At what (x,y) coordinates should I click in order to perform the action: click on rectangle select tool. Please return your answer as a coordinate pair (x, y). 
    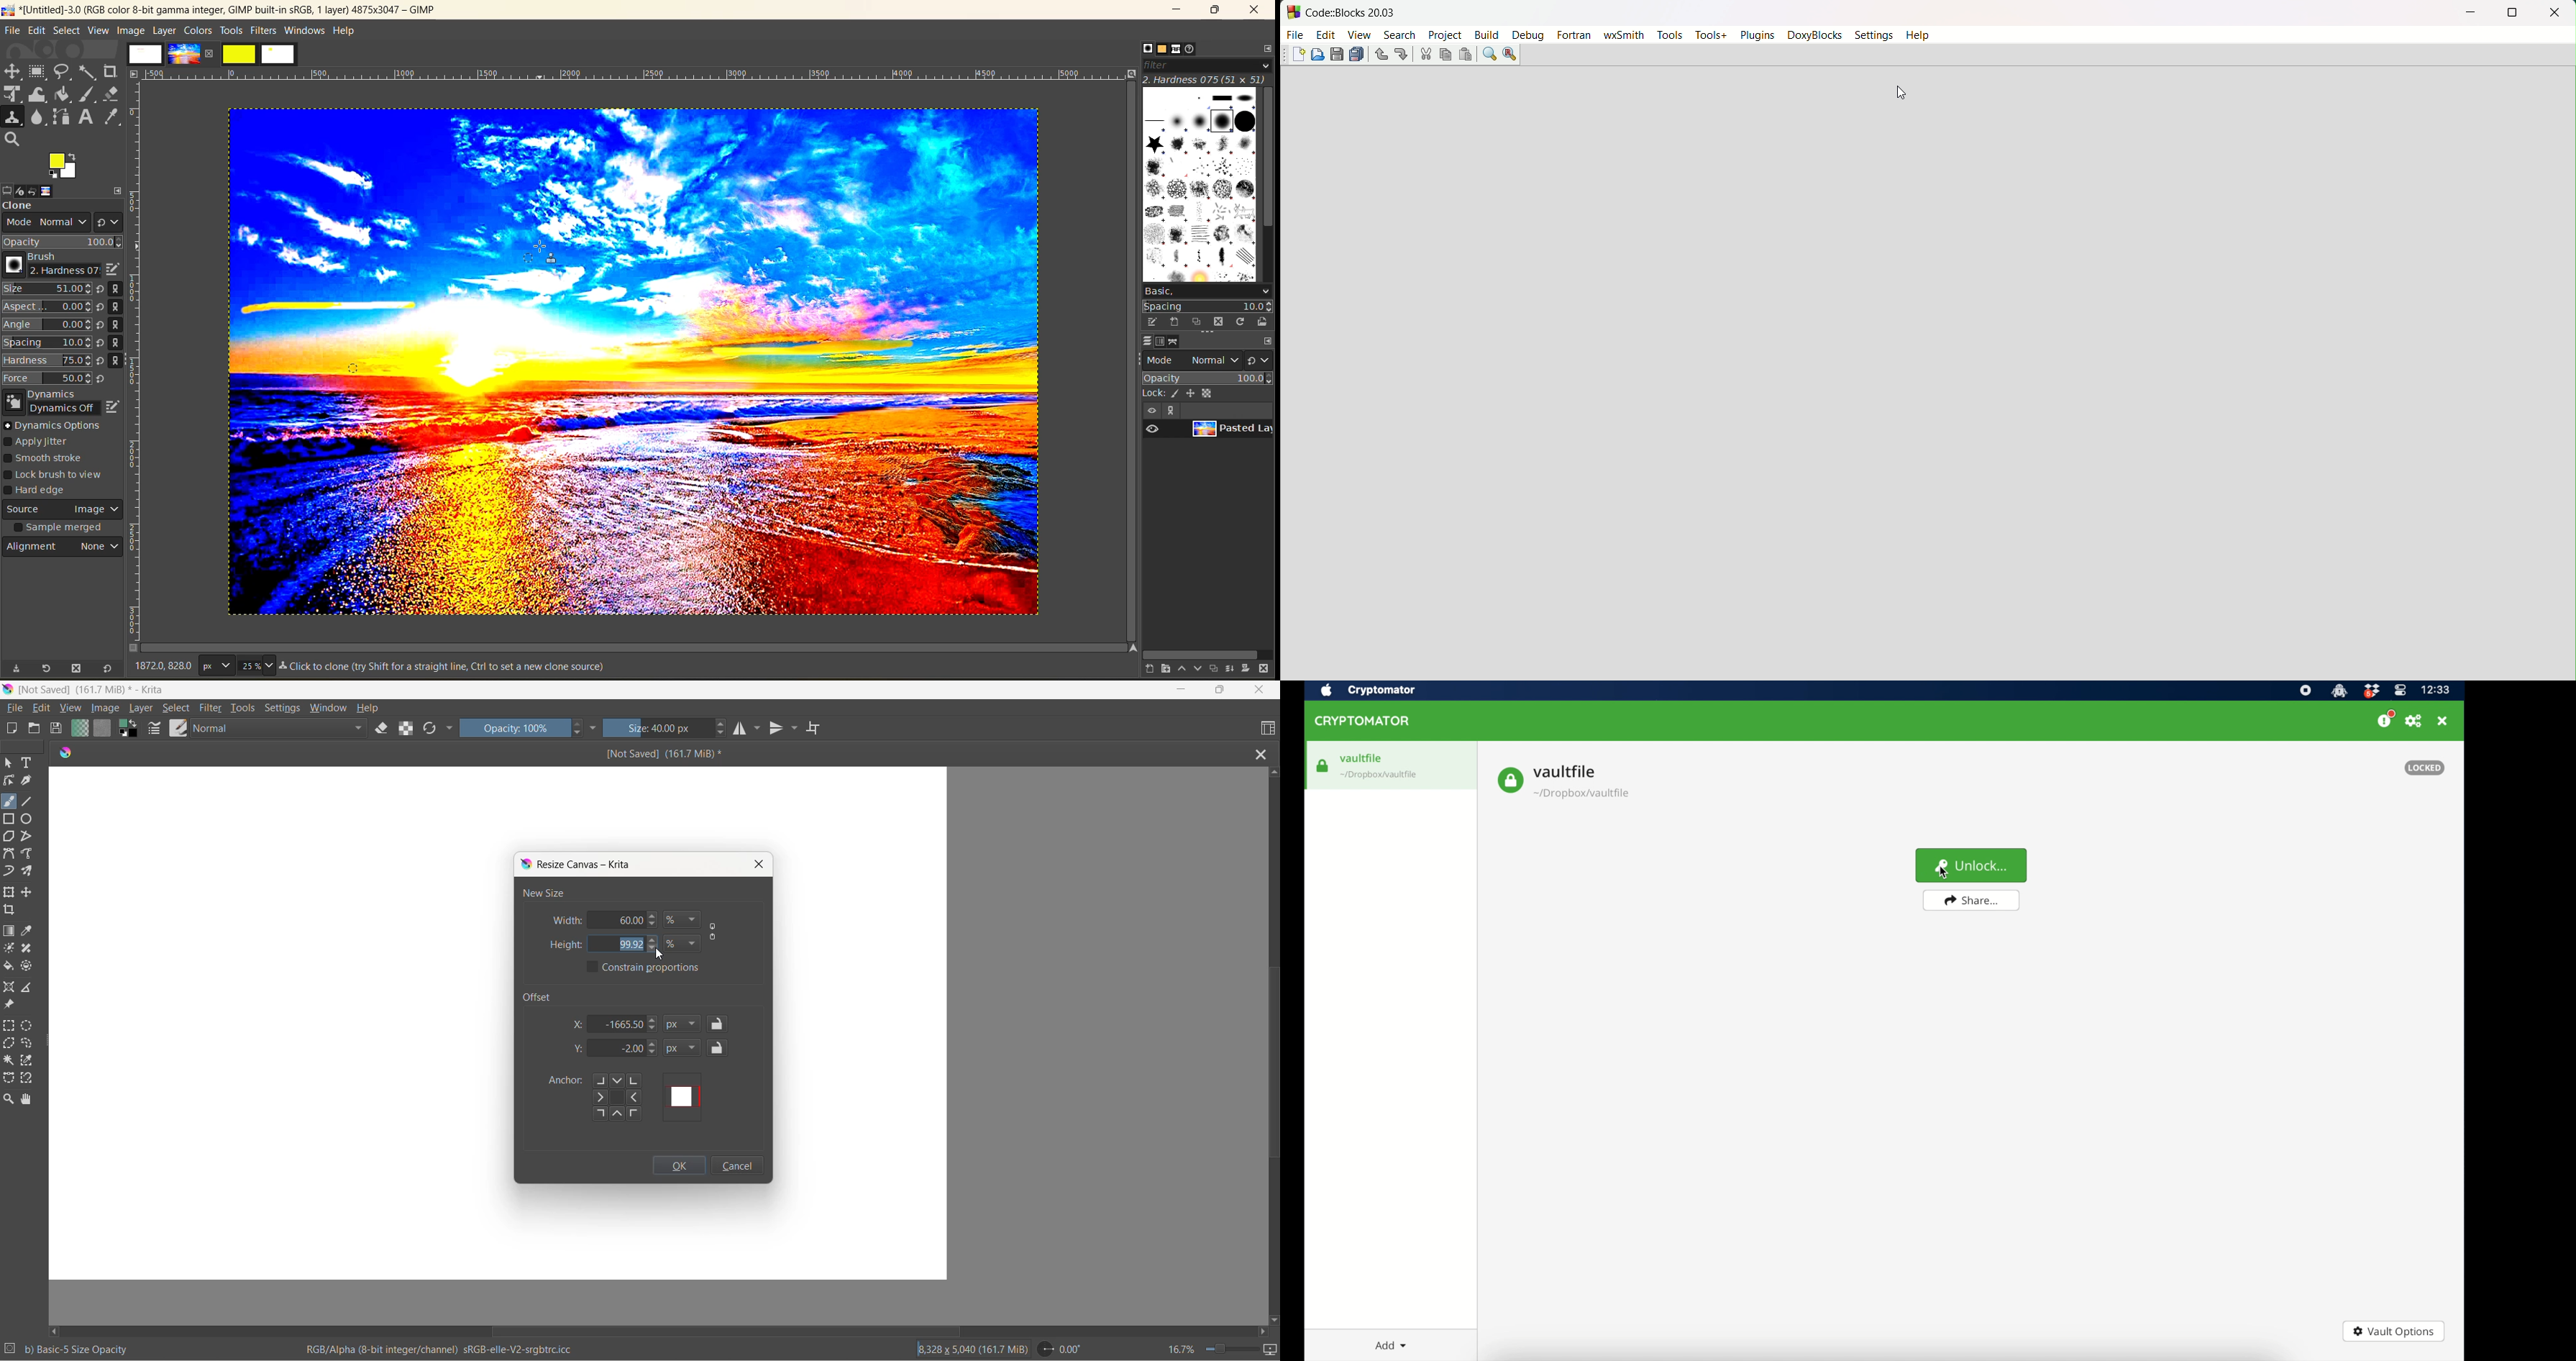
    Looking at the image, I should click on (39, 72).